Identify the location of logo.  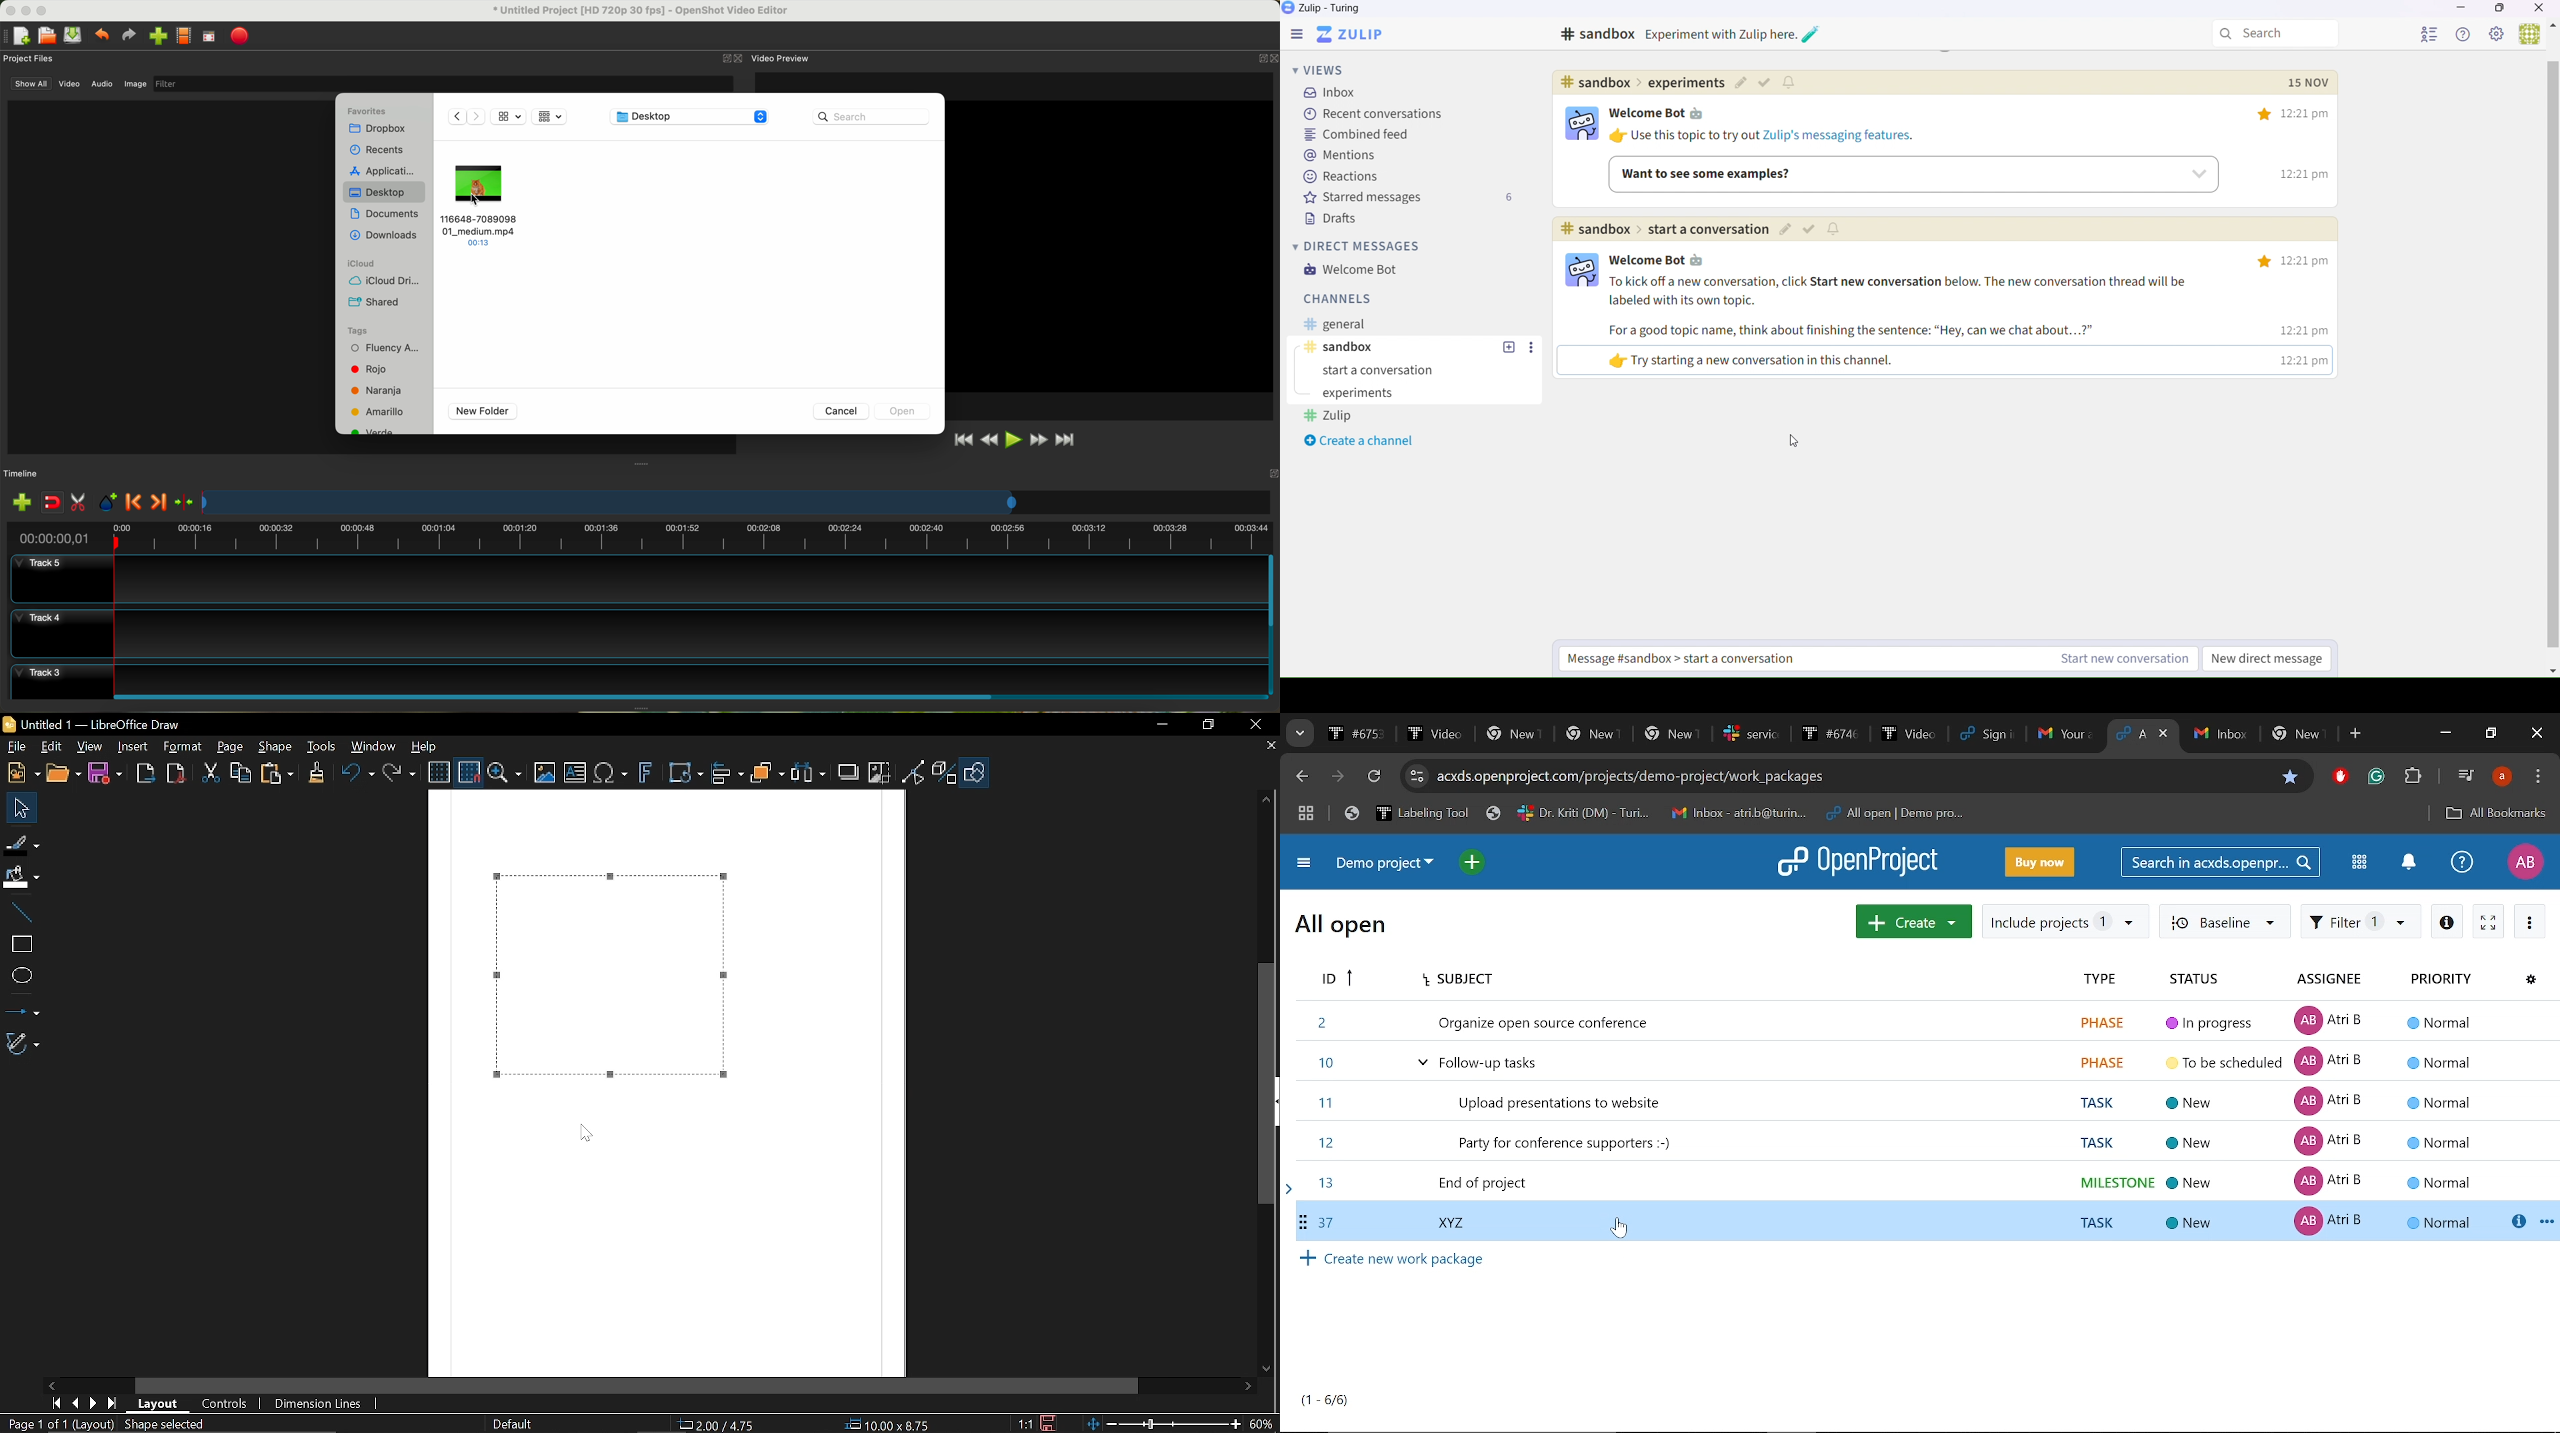
(1576, 273).